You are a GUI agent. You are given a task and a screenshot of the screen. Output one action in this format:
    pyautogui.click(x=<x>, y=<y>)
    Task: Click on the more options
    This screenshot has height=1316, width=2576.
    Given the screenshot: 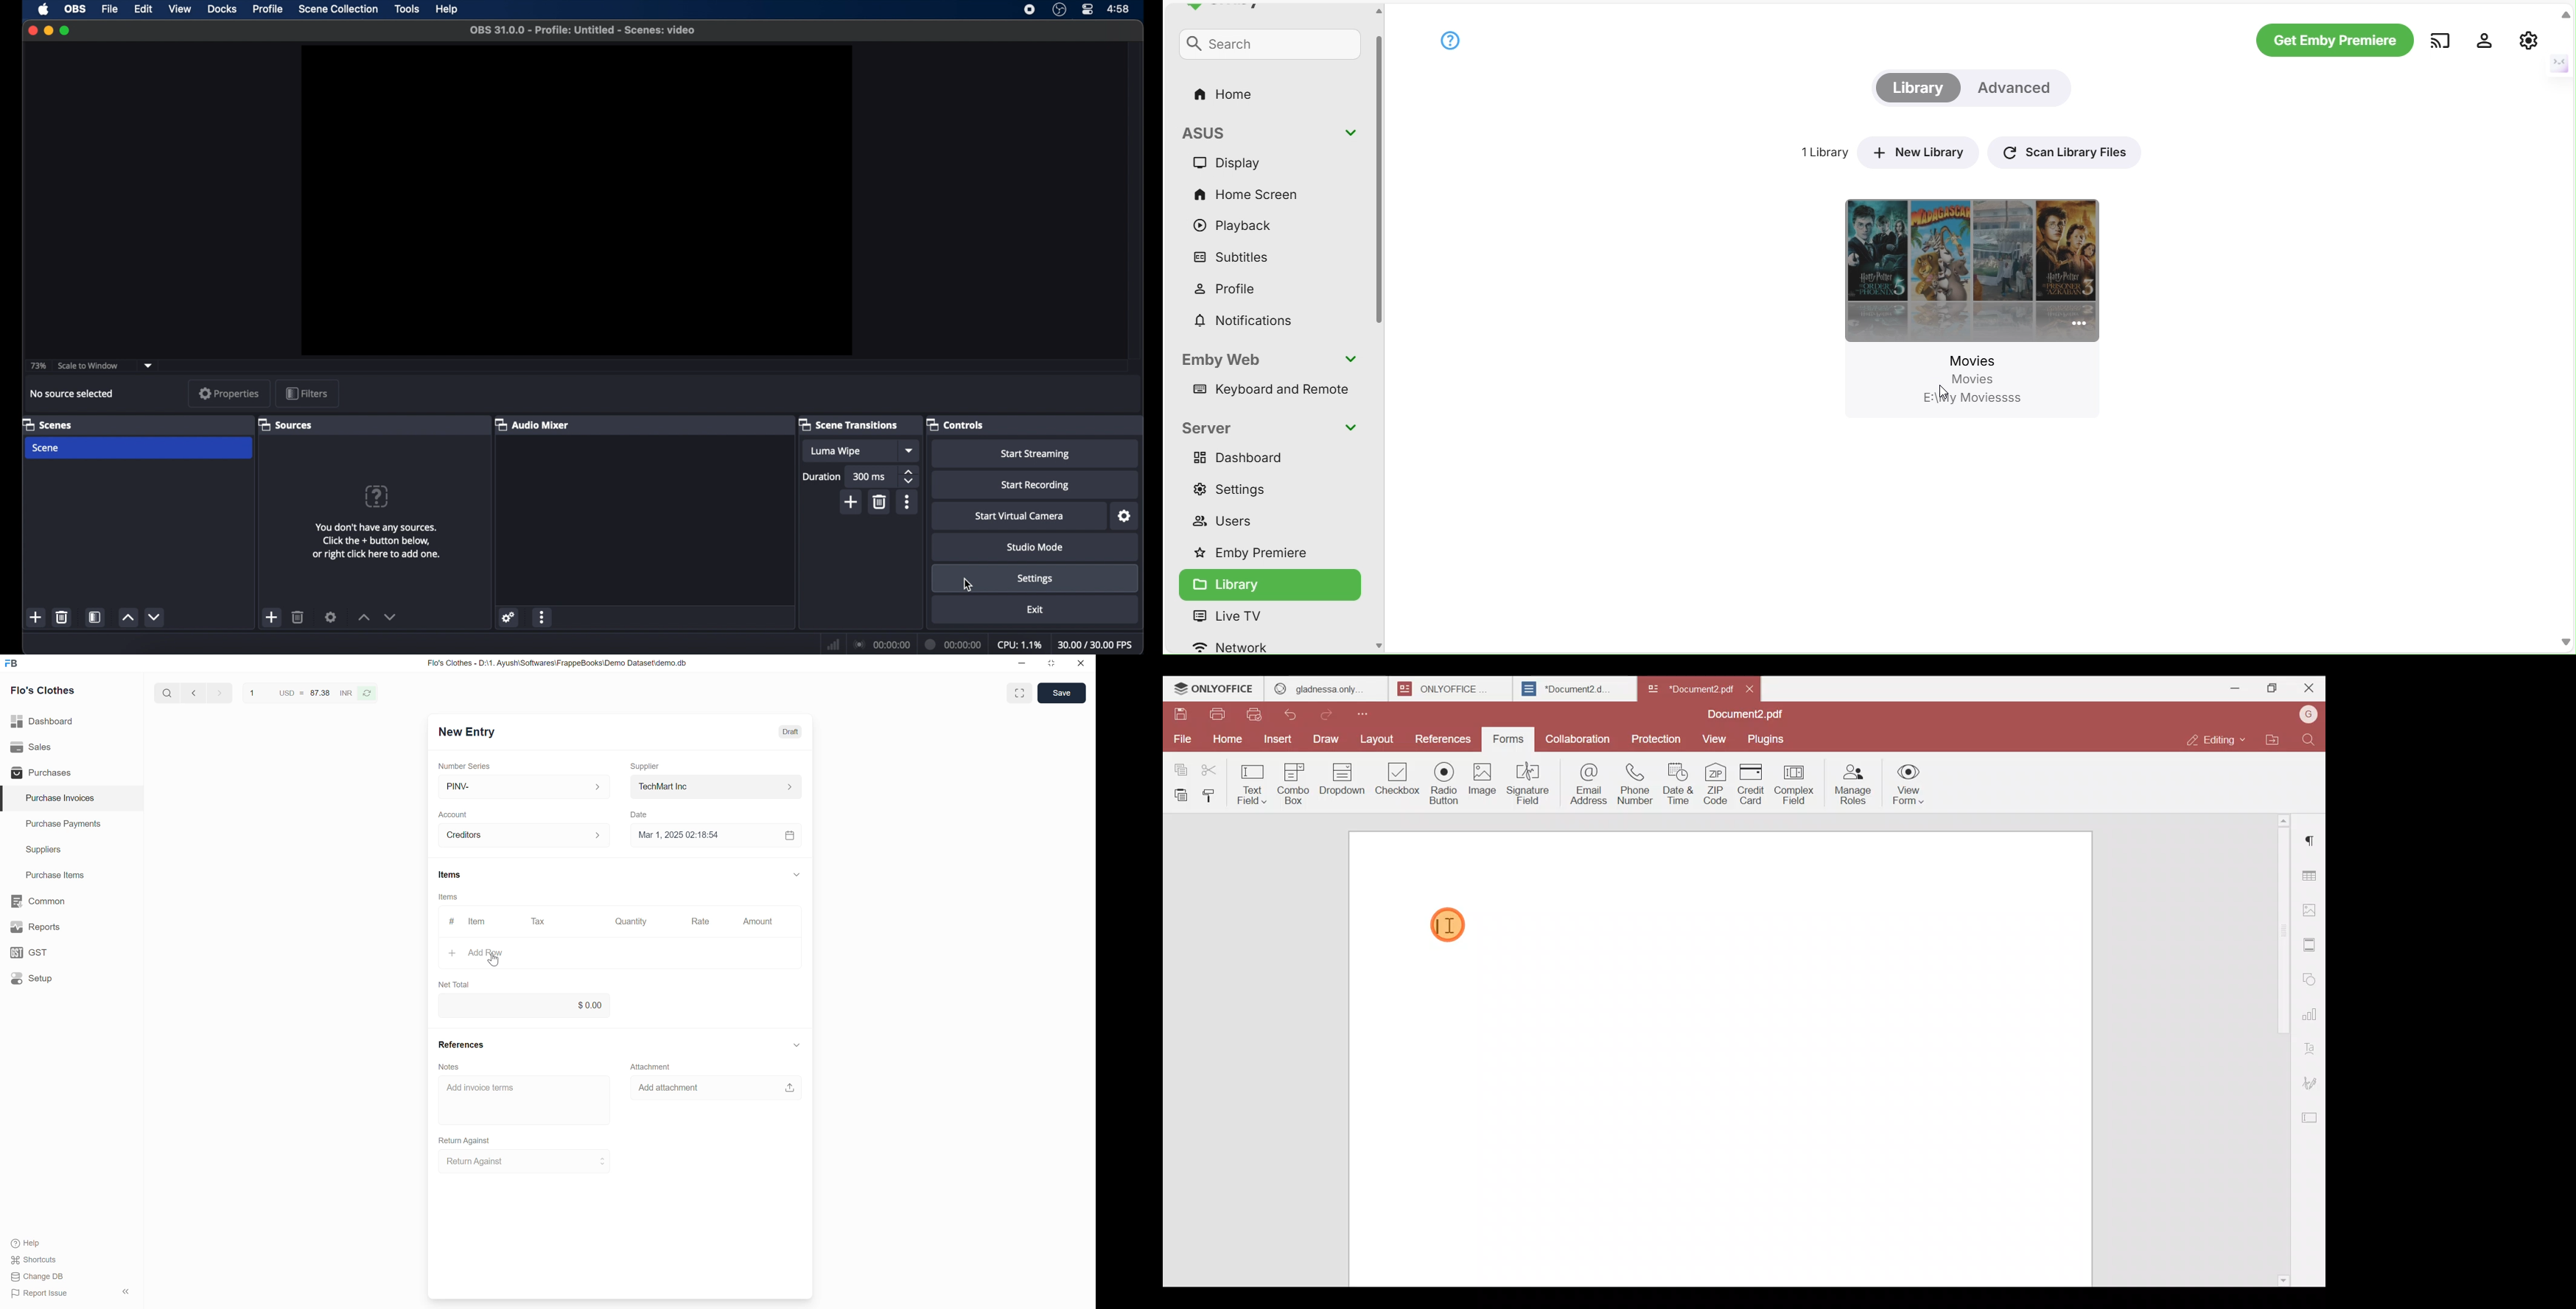 What is the action you would take?
    pyautogui.click(x=906, y=501)
    